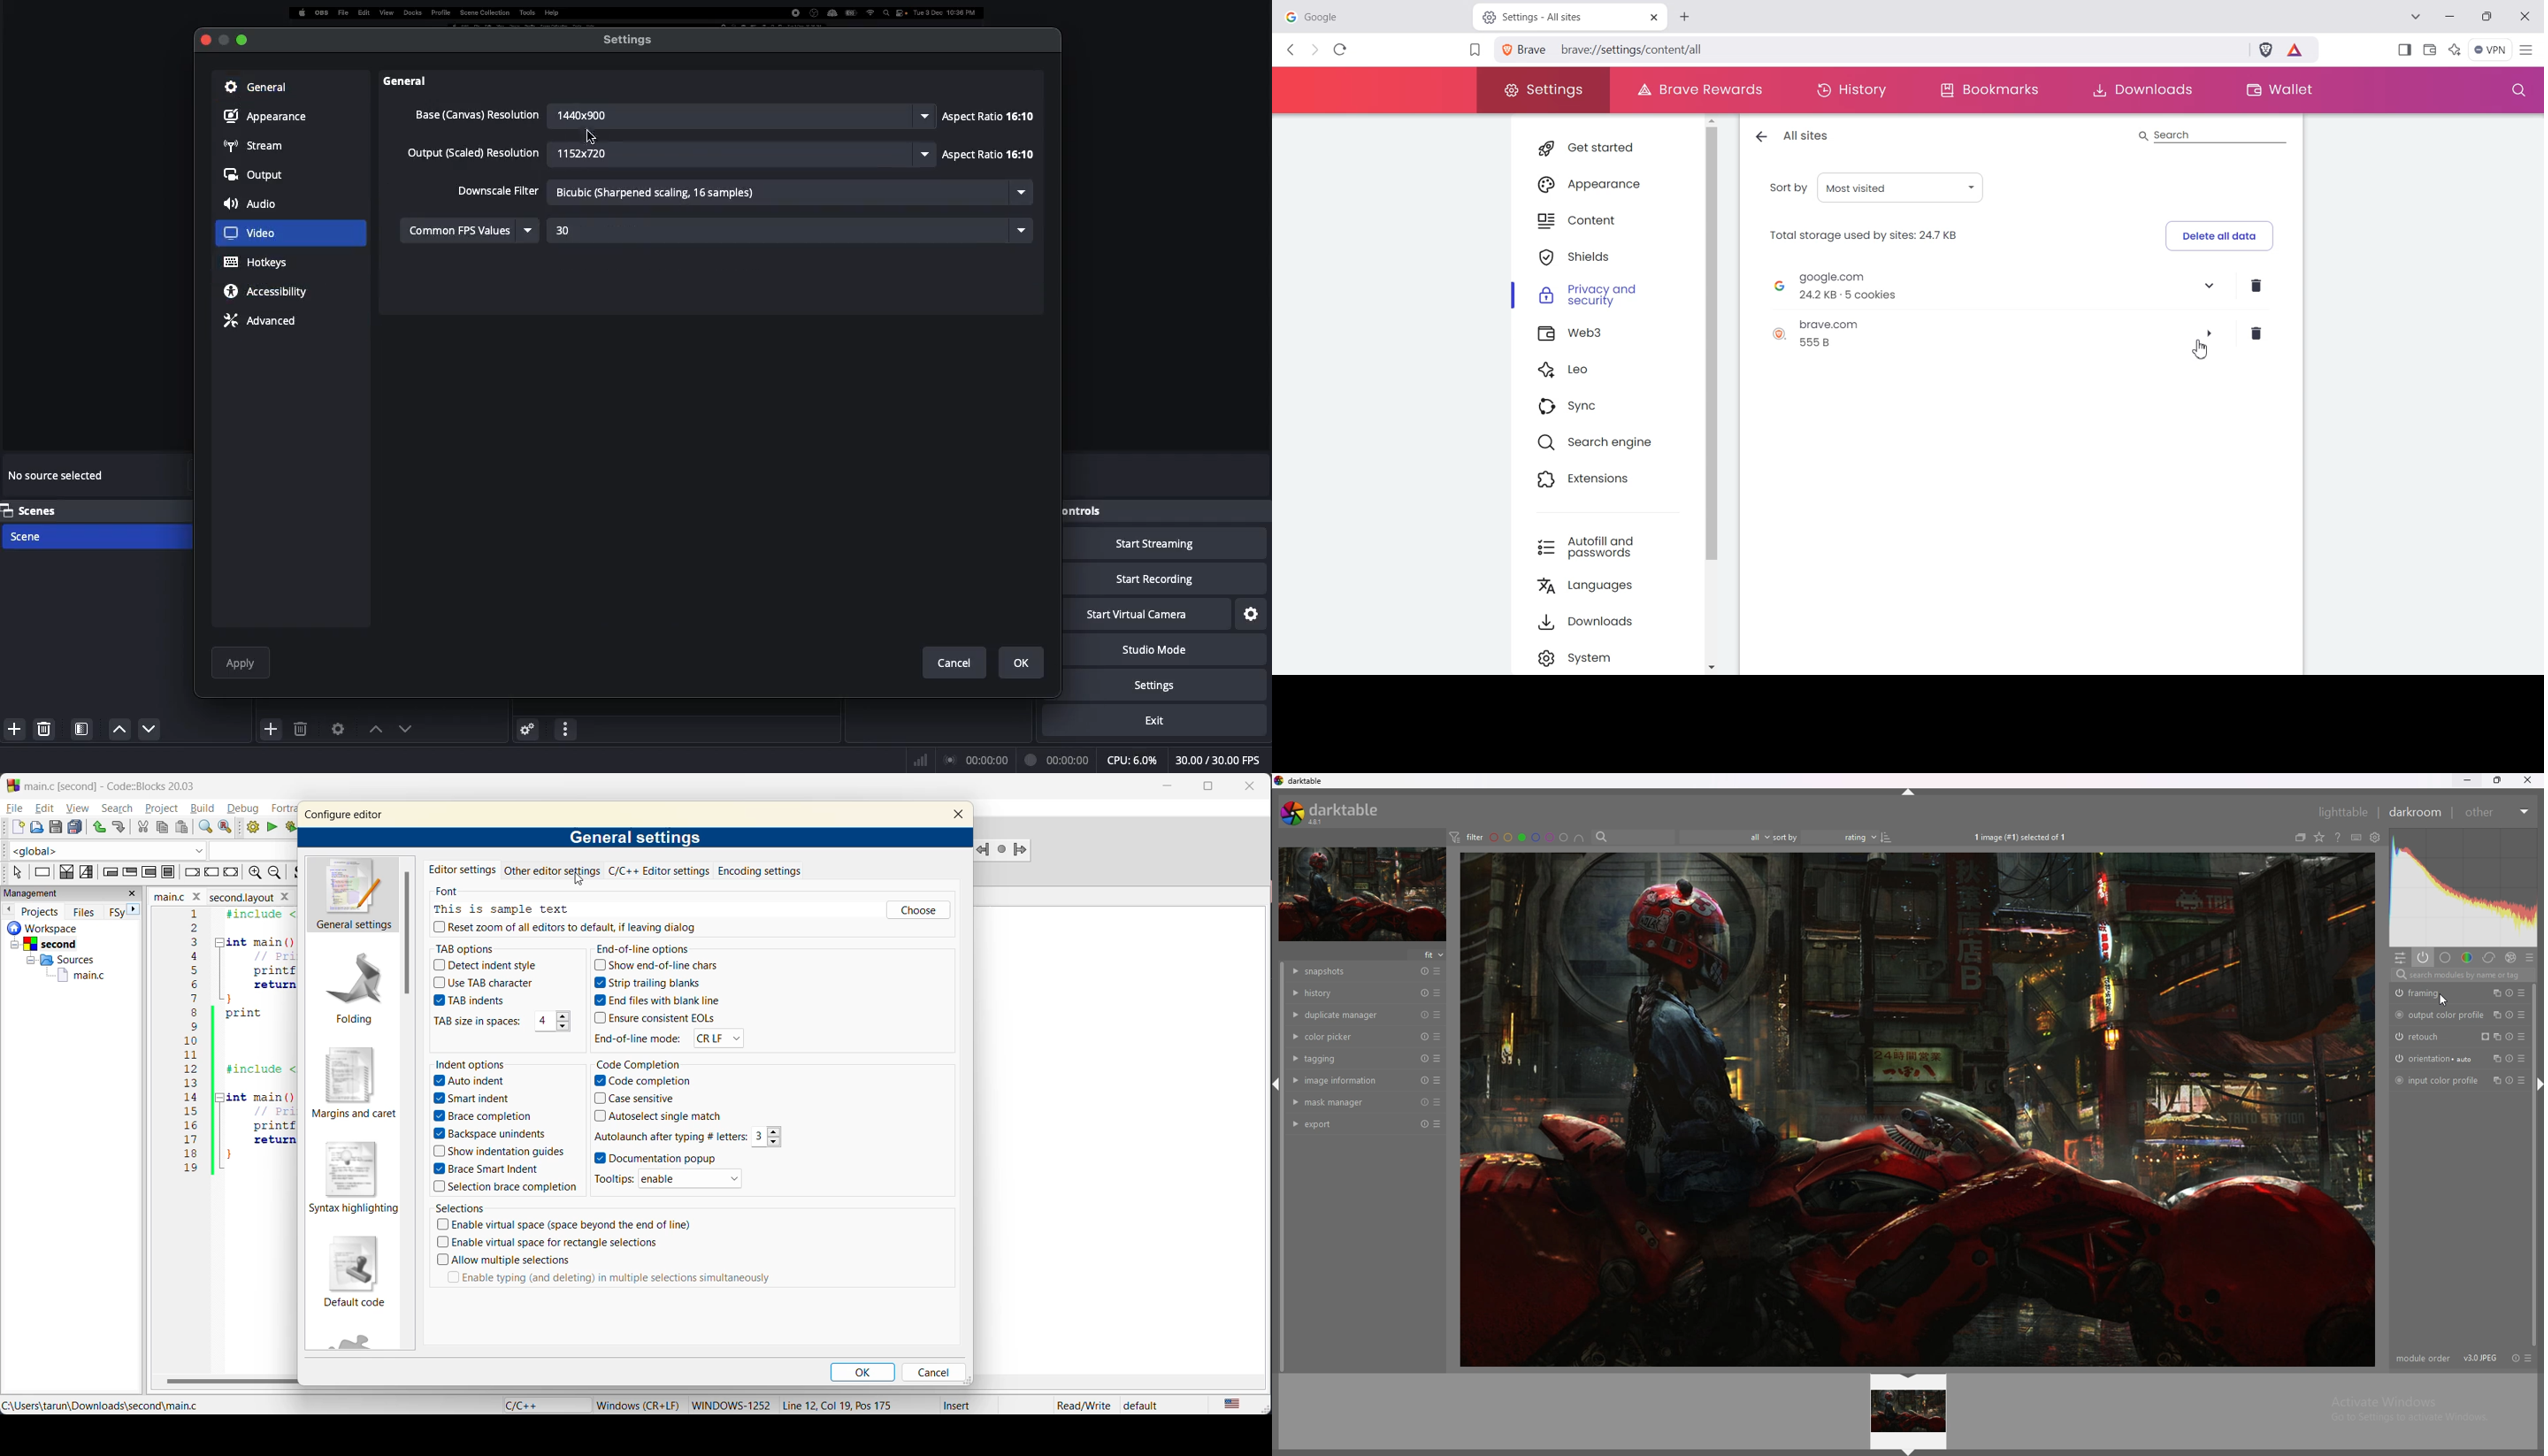 The image size is (2548, 1456). Describe the element at coordinates (1425, 1081) in the screenshot. I see `reset` at that location.